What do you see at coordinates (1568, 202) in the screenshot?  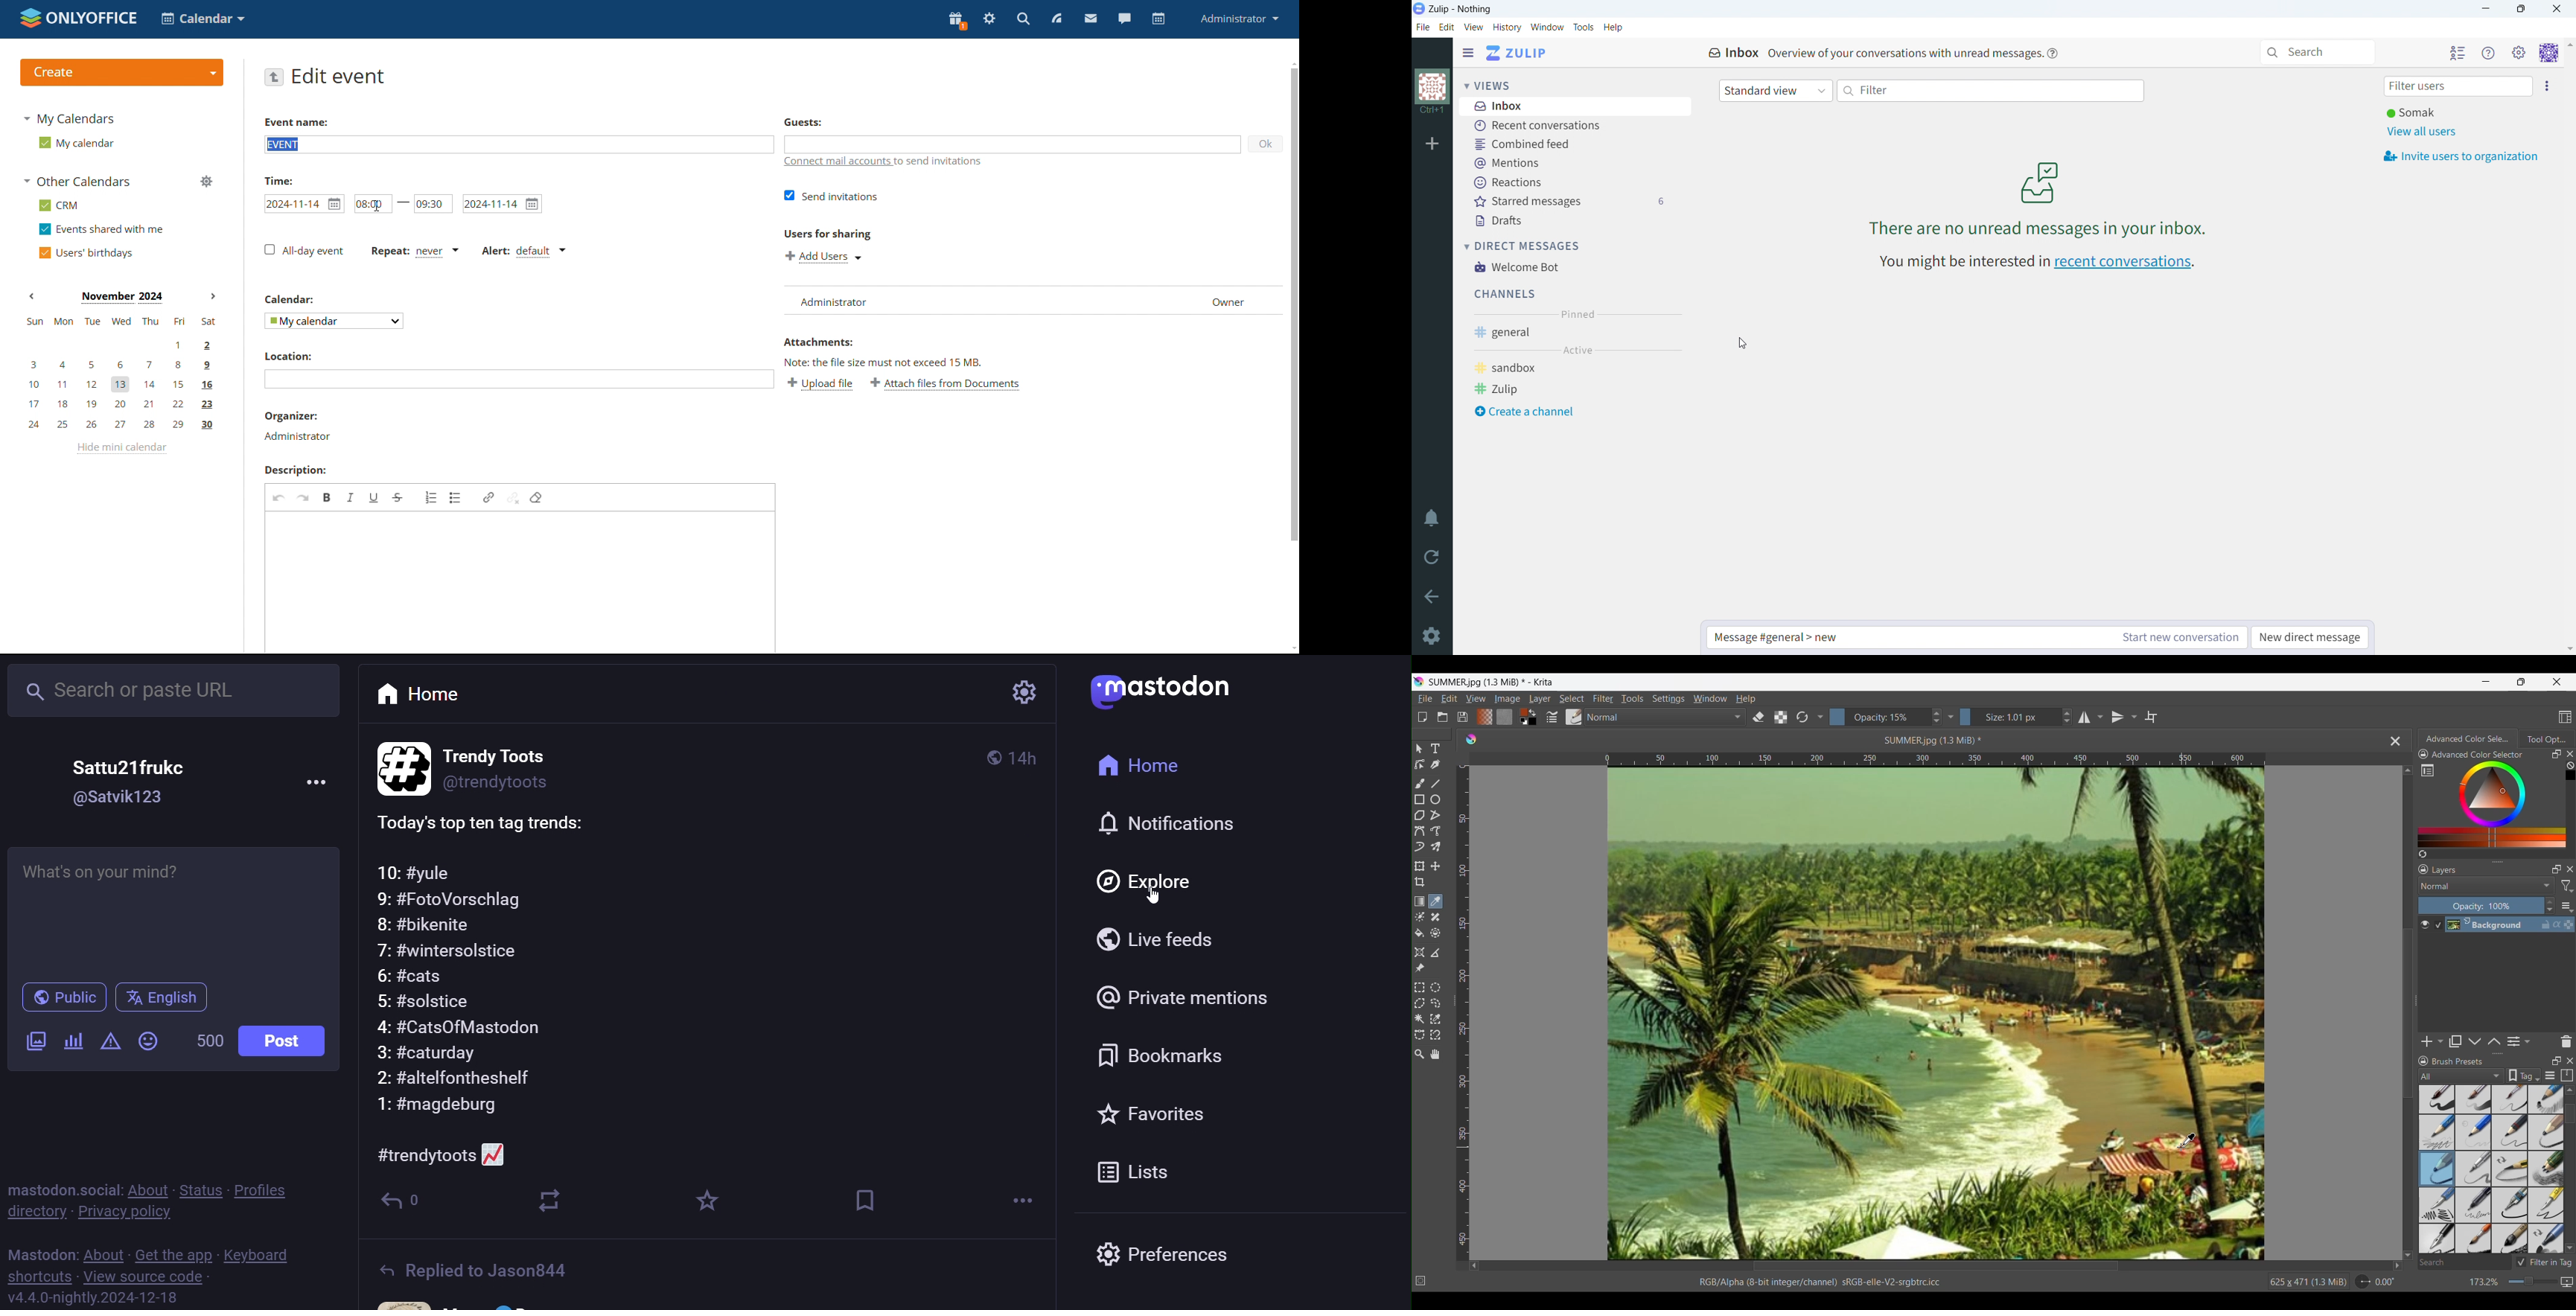 I see `starred messages` at bounding box center [1568, 202].